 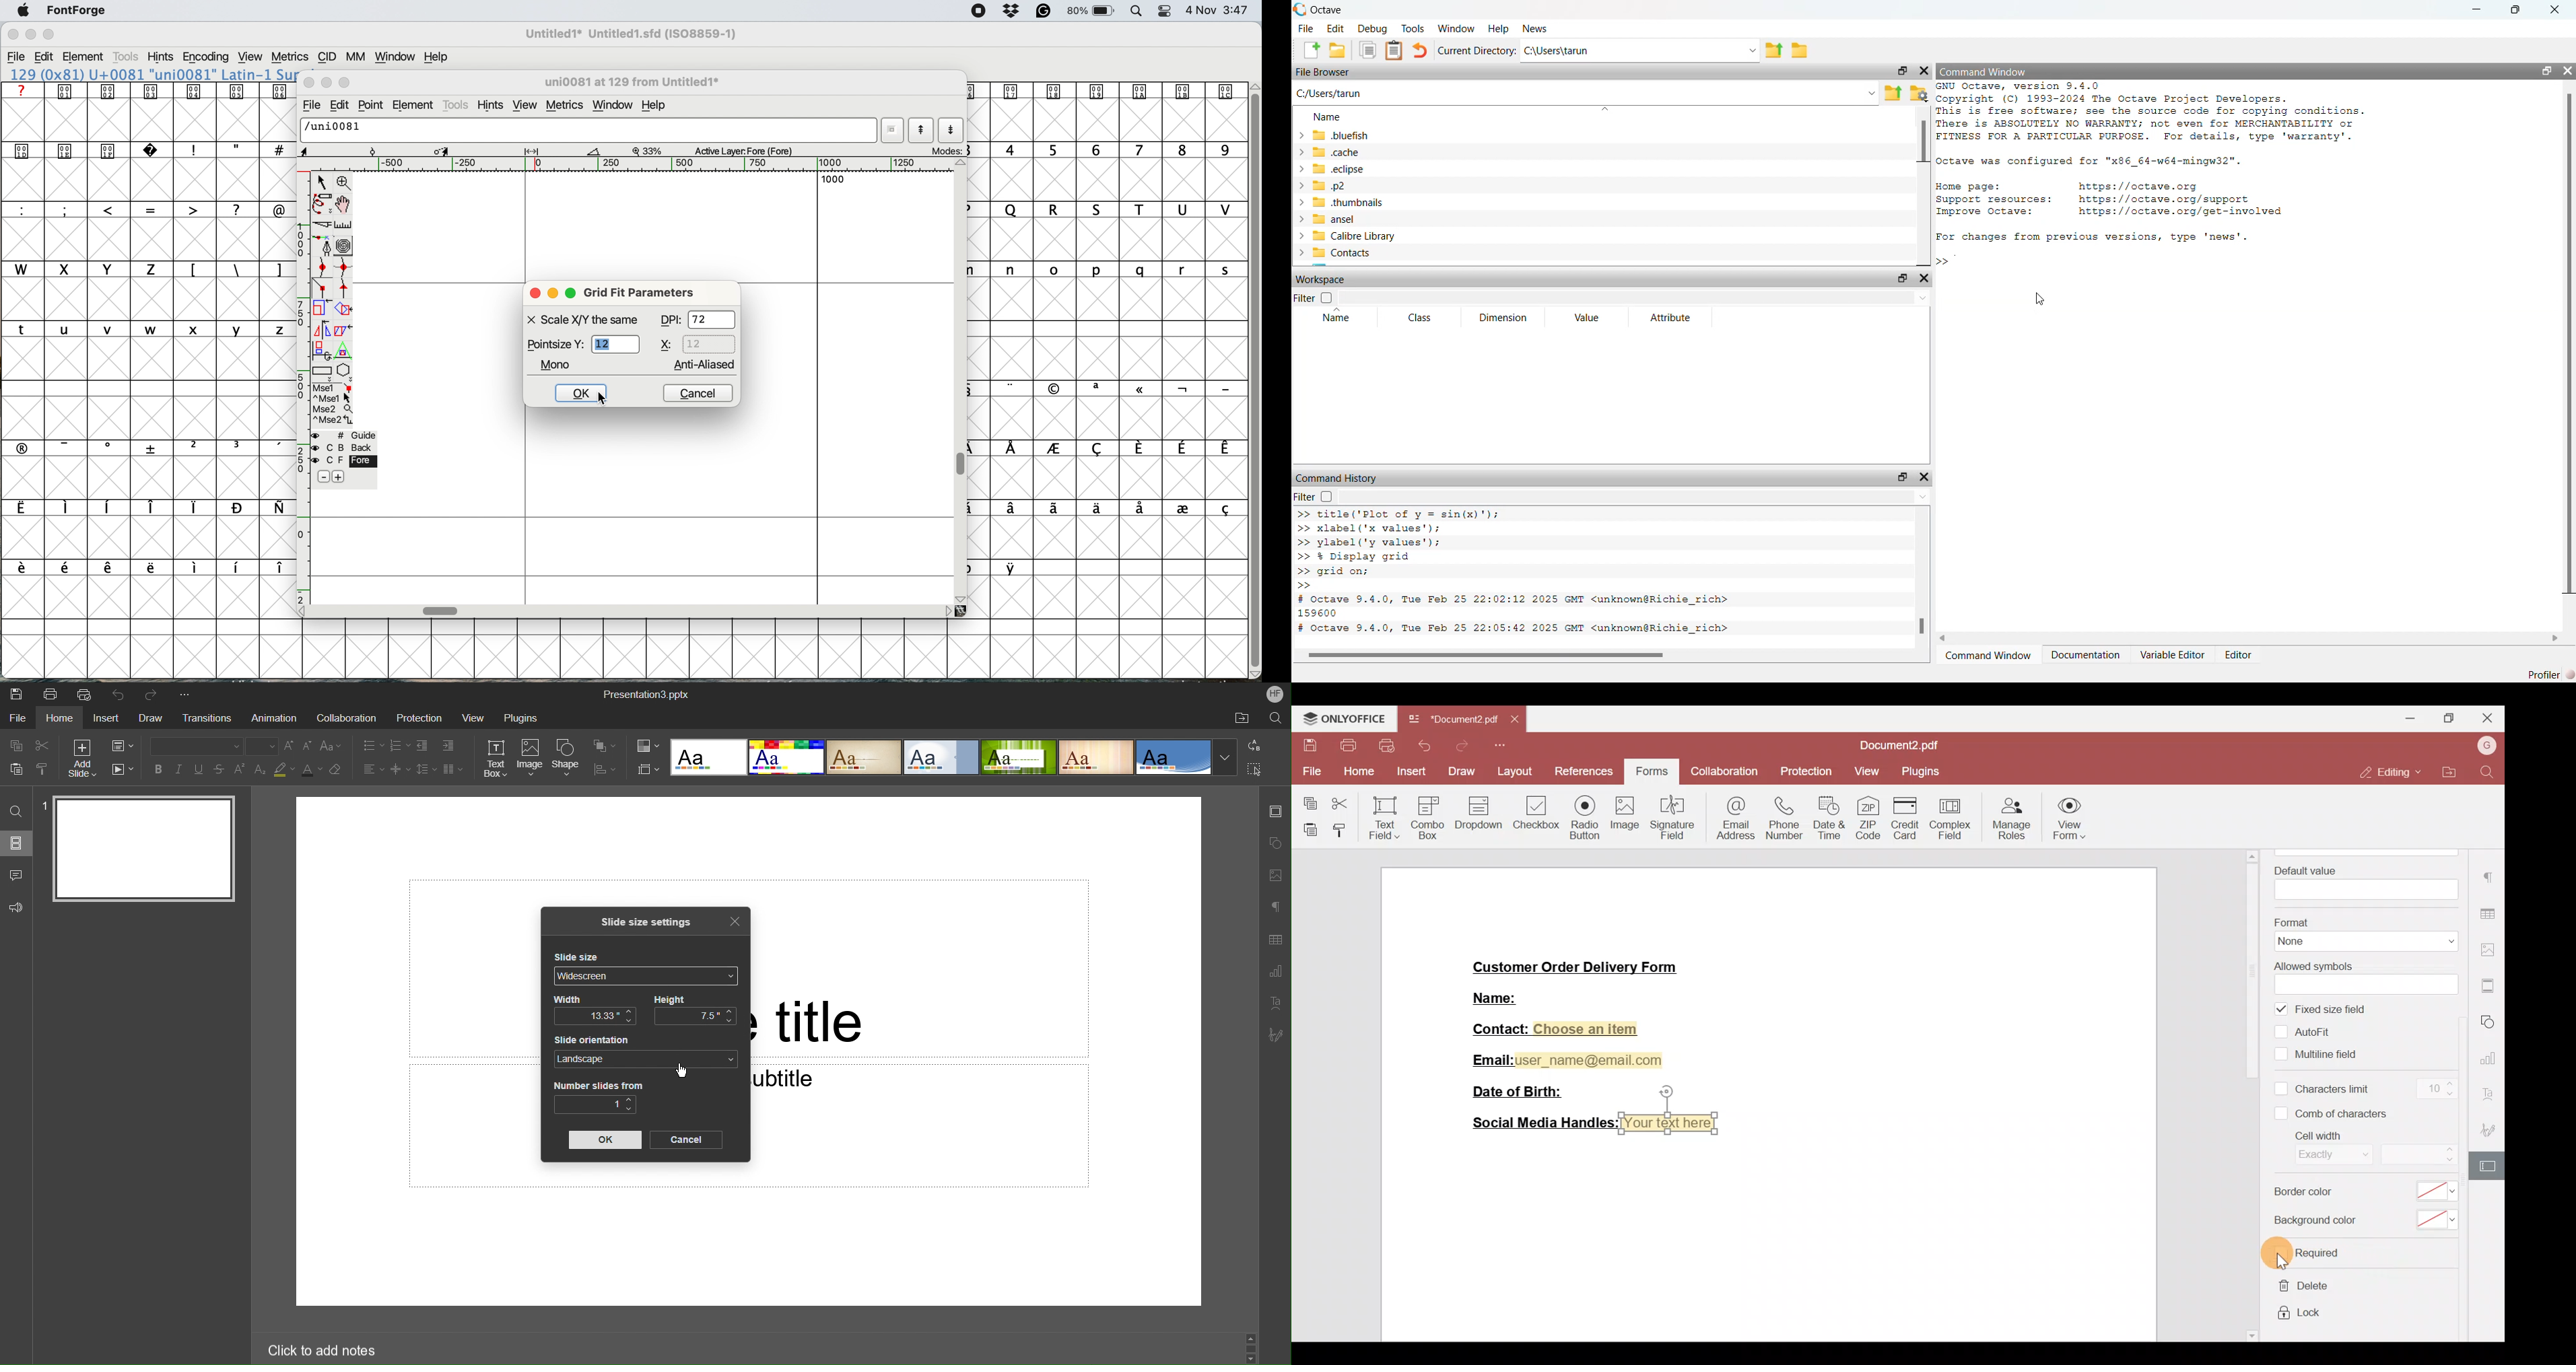 I want to click on Date, so click(x=1201, y=11).